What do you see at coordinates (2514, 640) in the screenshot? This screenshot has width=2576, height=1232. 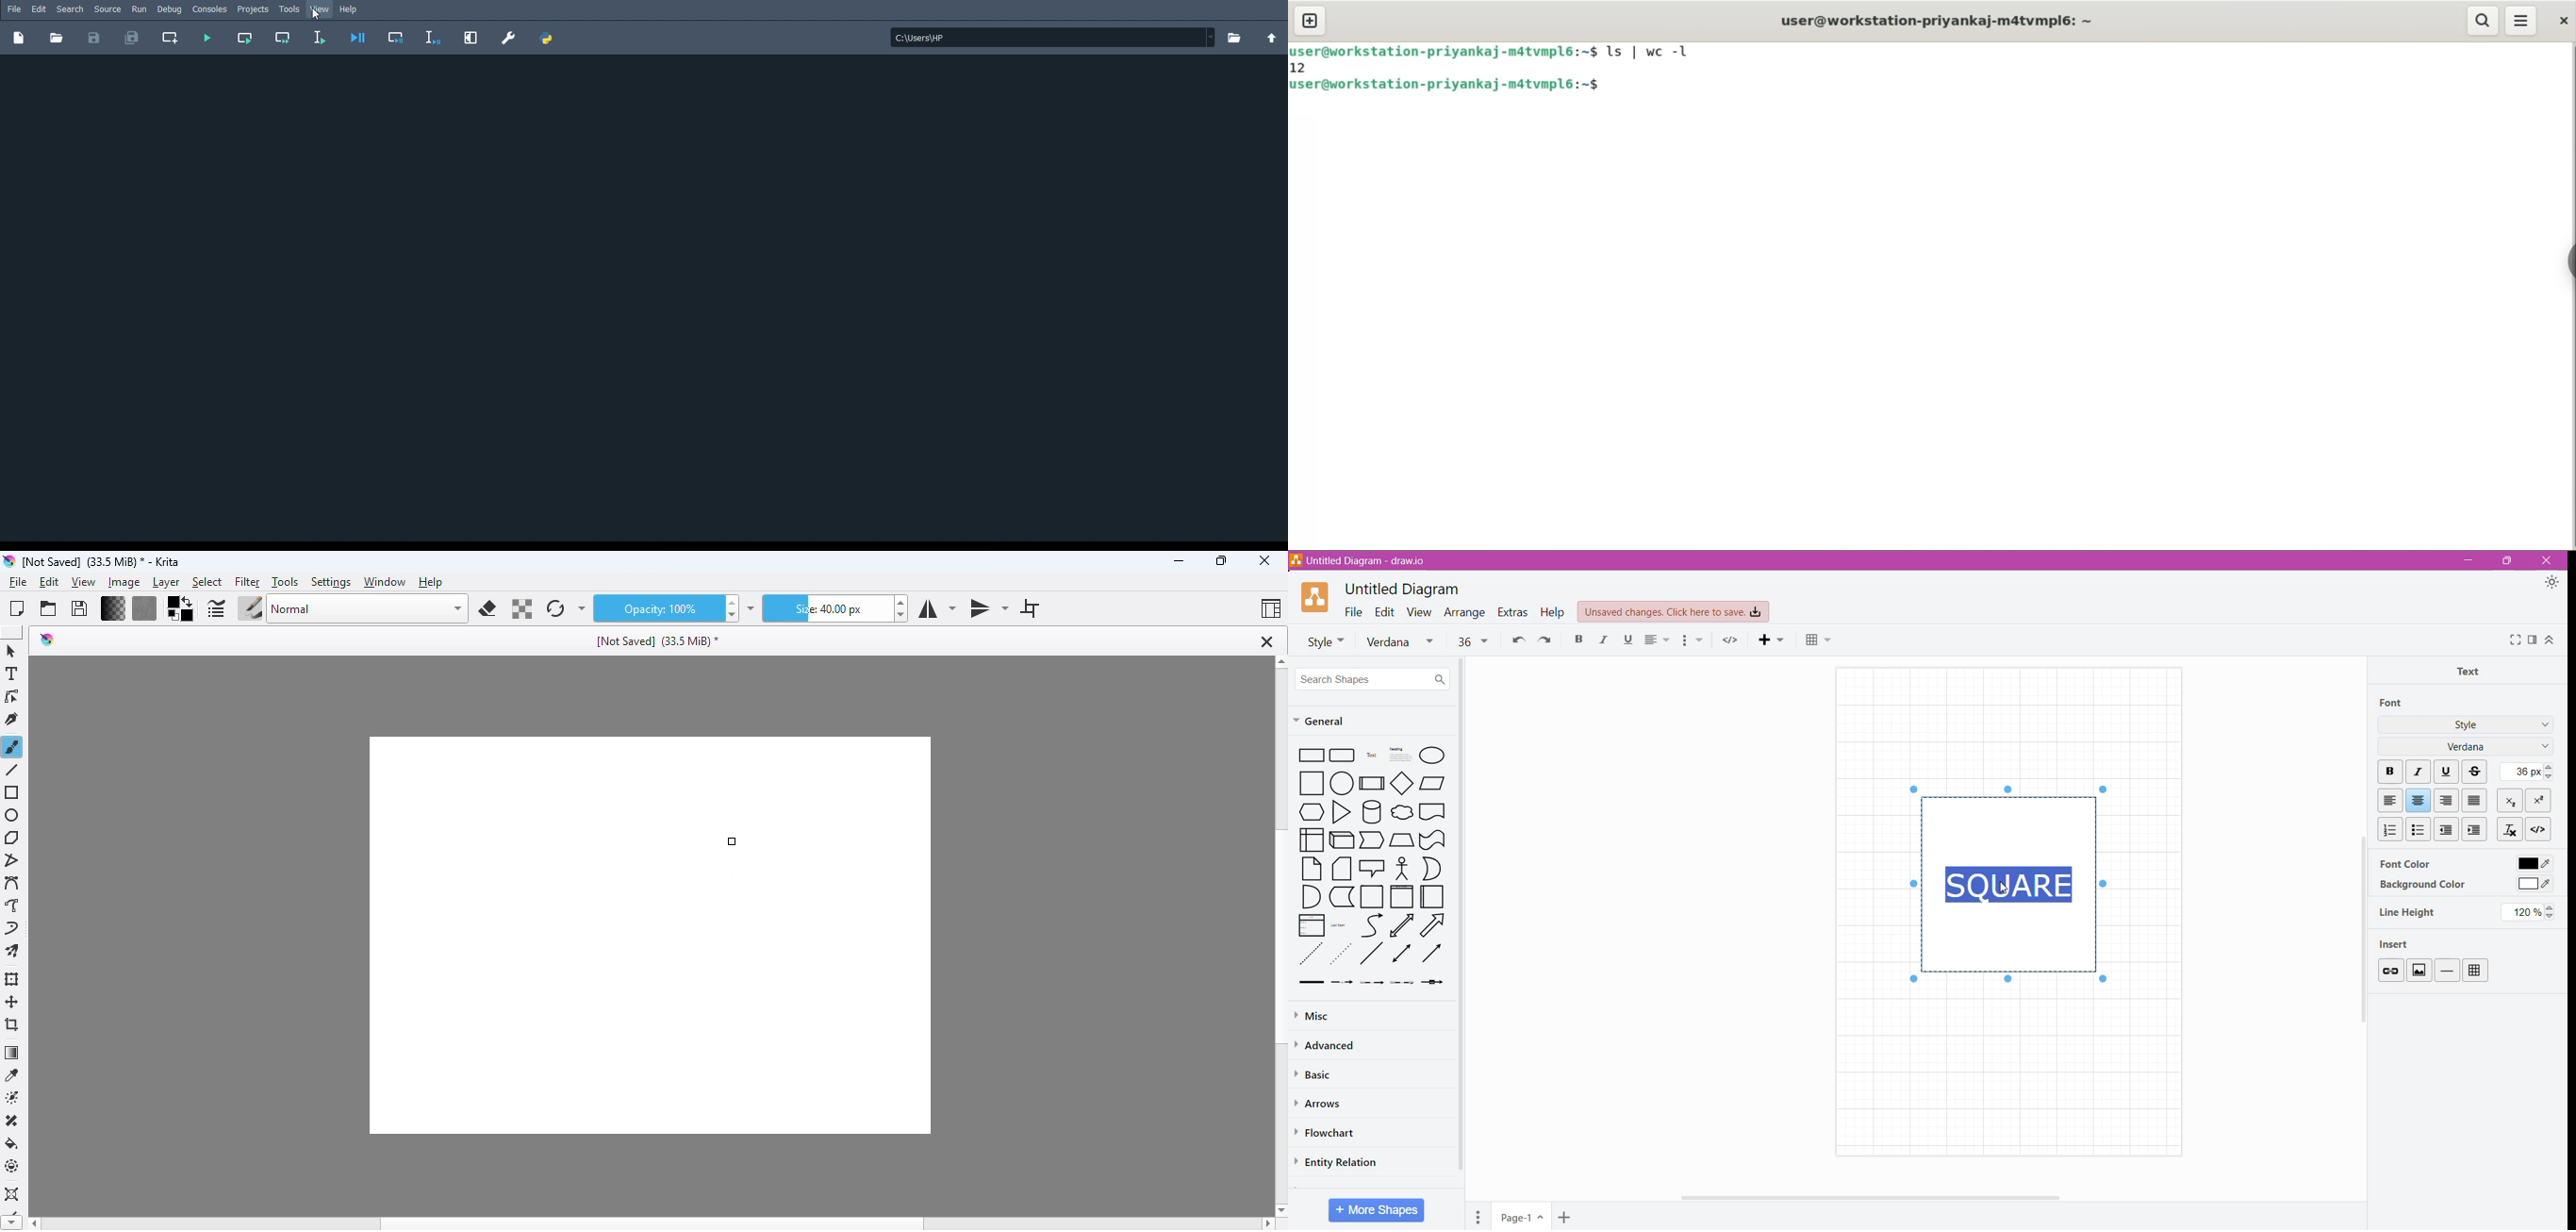 I see `Fullscreen` at bounding box center [2514, 640].